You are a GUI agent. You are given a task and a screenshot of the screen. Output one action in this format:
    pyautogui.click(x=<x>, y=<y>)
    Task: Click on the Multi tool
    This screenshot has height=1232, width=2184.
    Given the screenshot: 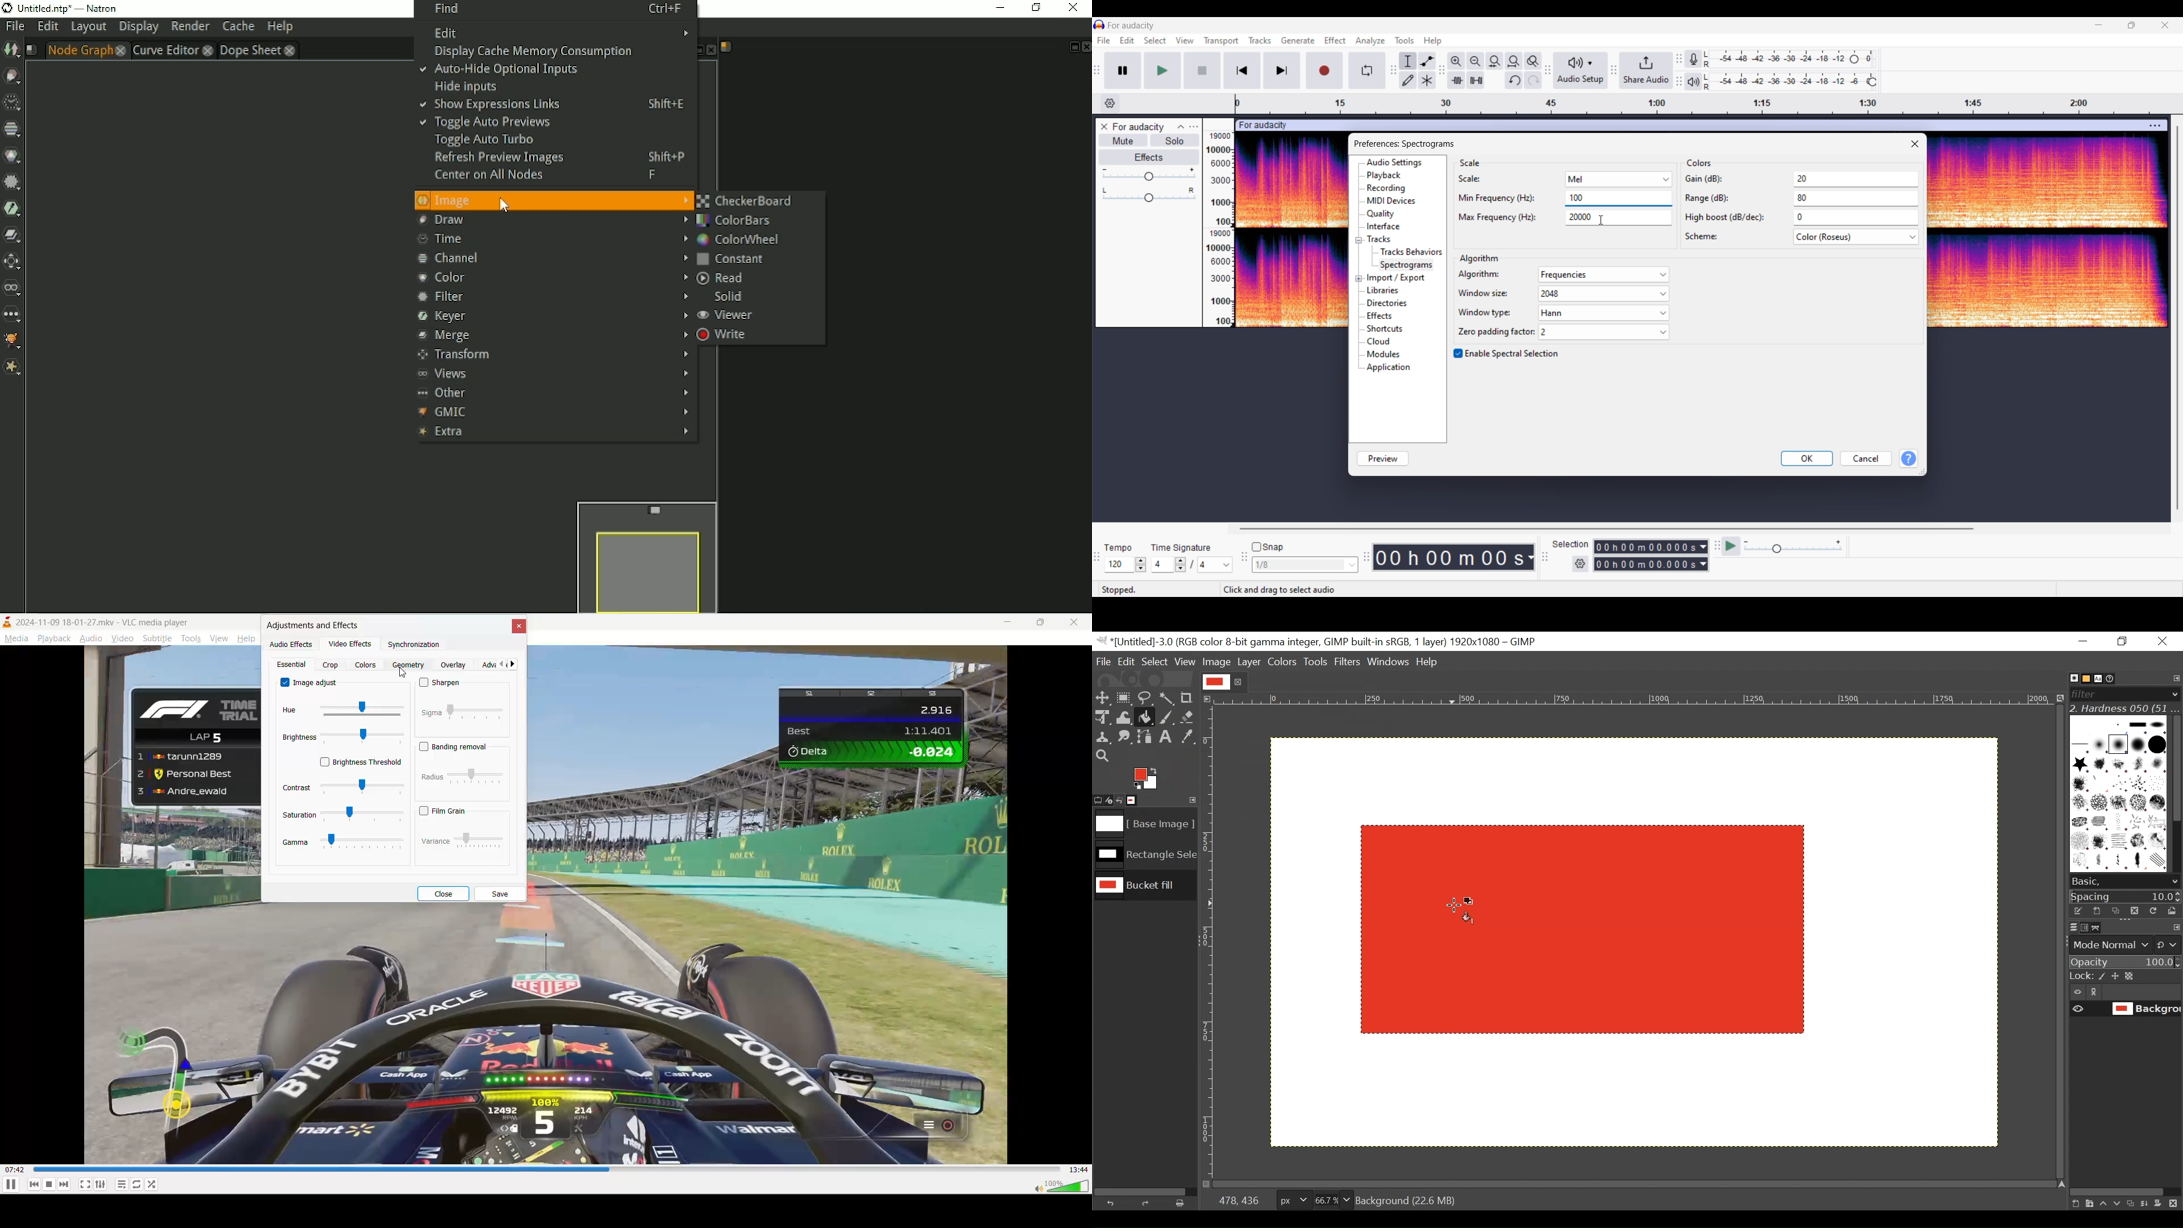 What is the action you would take?
    pyautogui.click(x=1427, y=80)
    